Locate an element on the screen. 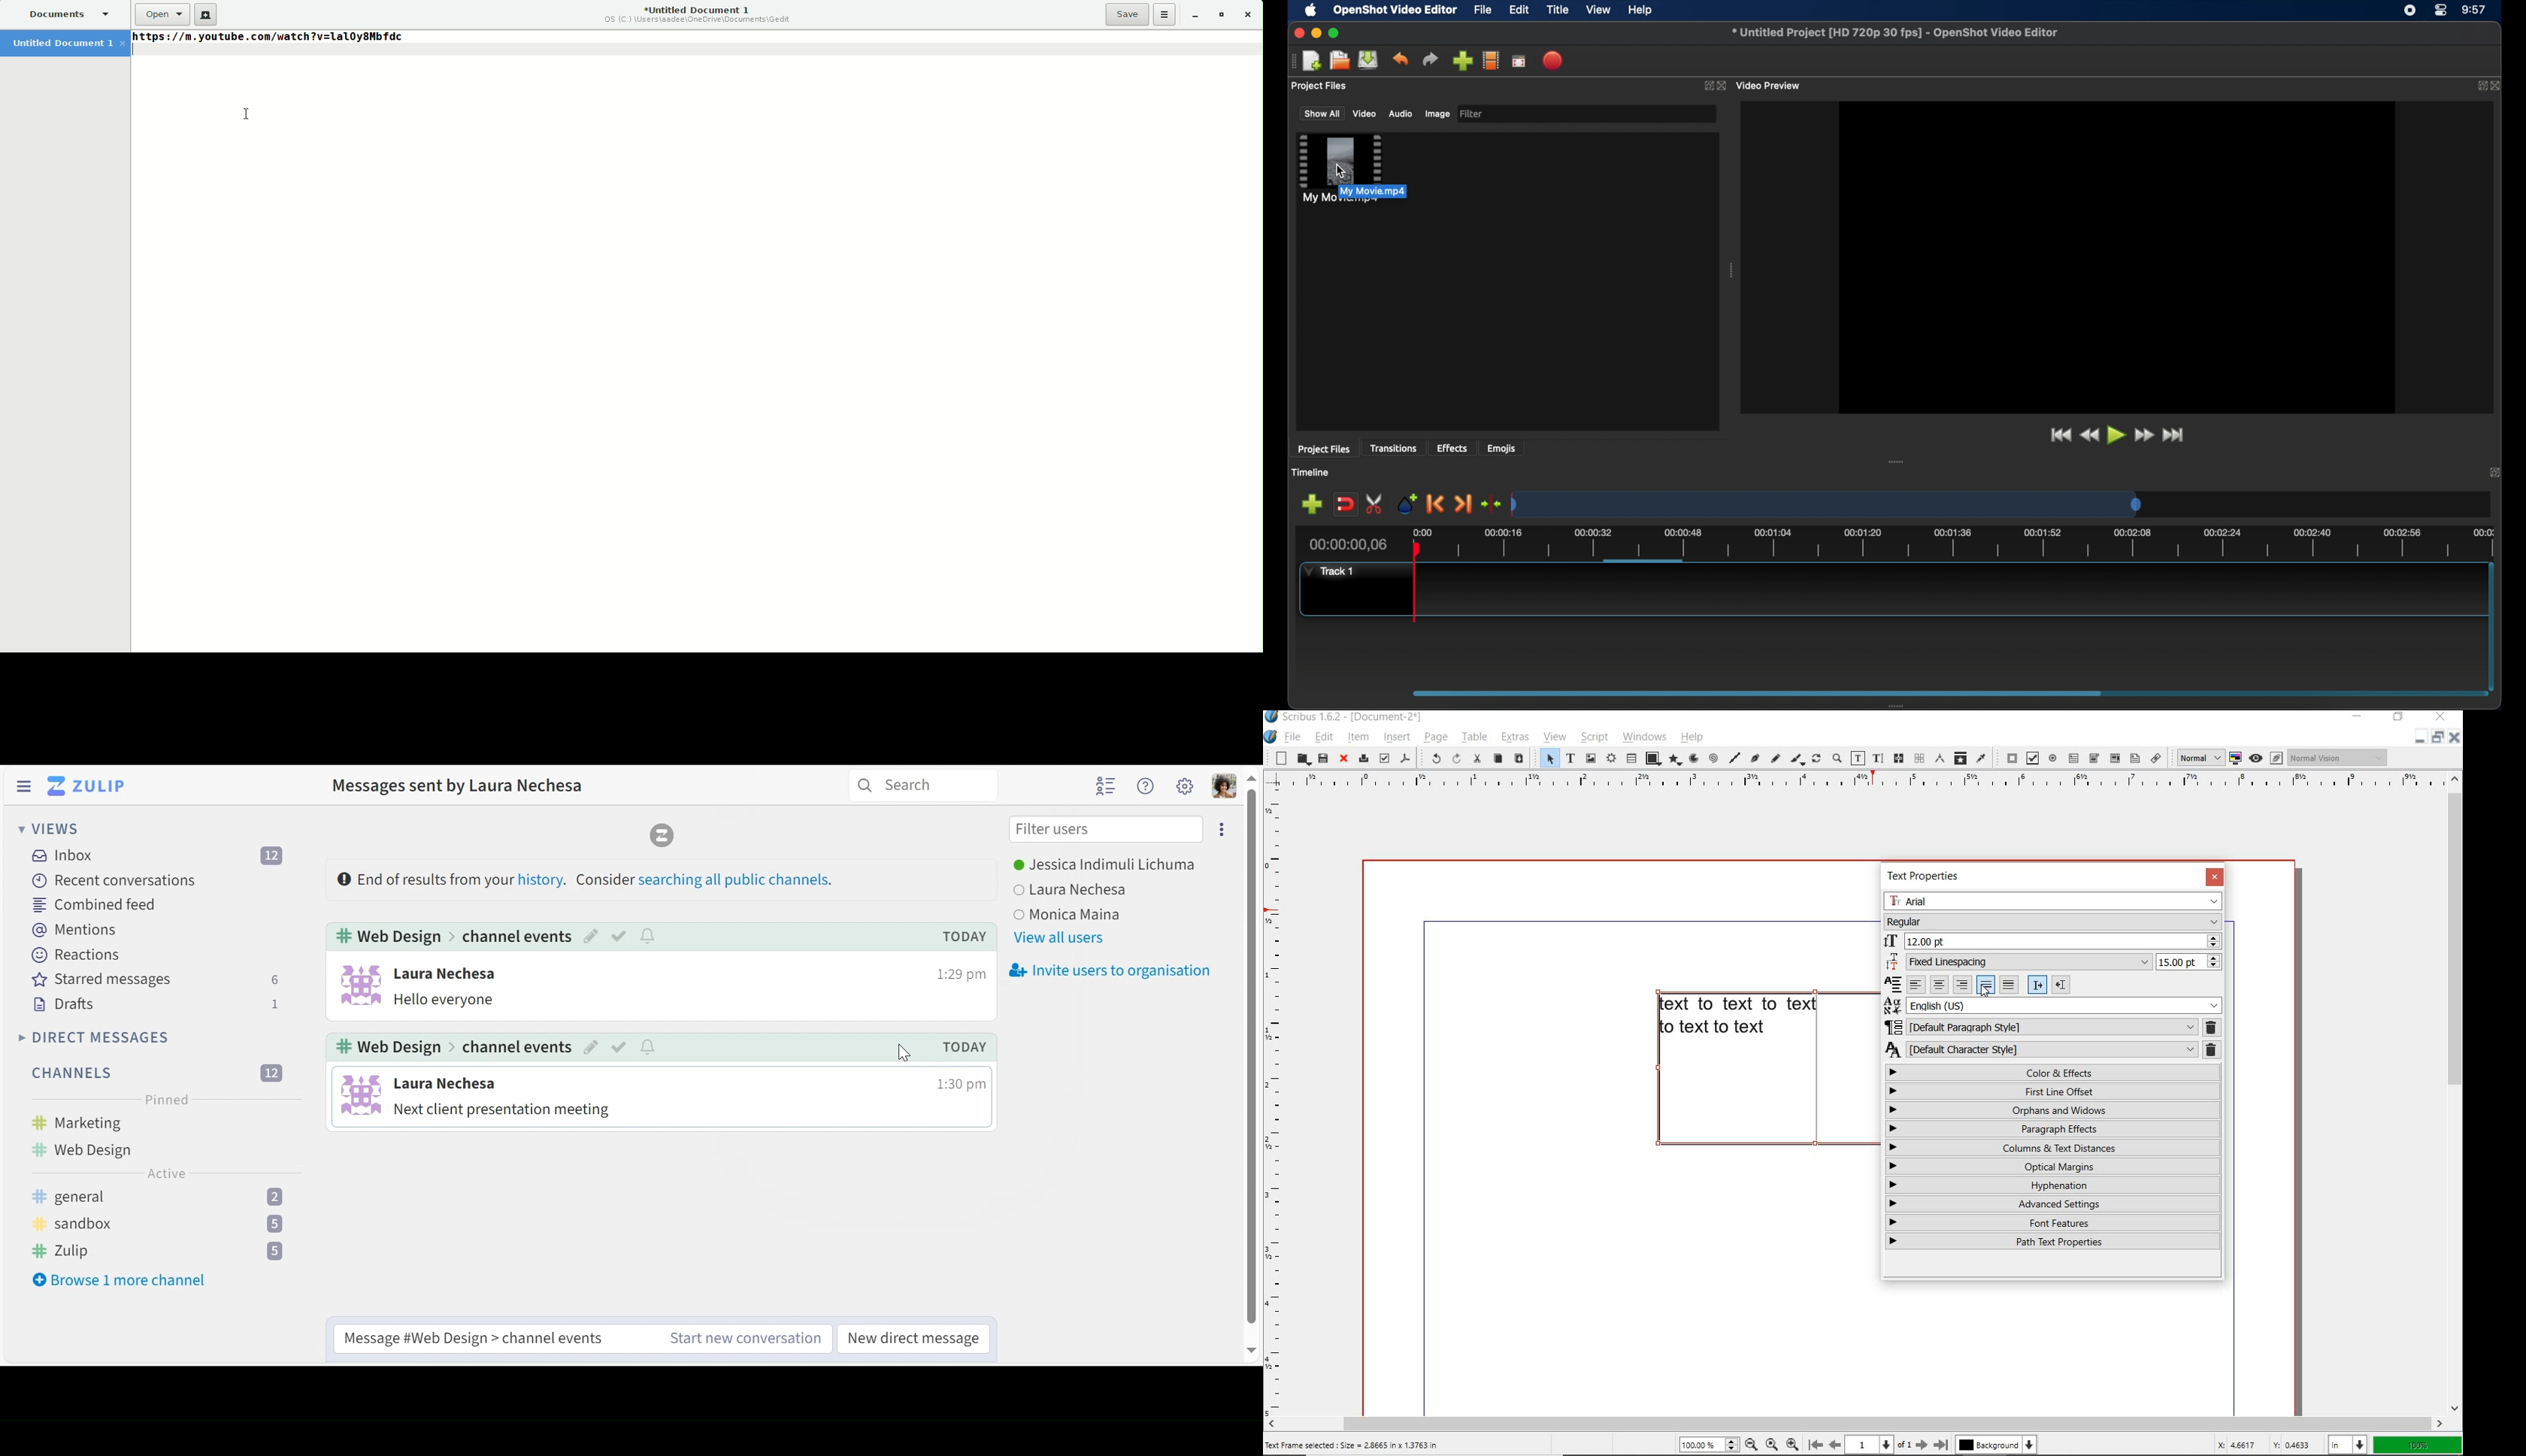 The image size is (2548, 1456). pdf combo box is located at coordinates (2113, 757).